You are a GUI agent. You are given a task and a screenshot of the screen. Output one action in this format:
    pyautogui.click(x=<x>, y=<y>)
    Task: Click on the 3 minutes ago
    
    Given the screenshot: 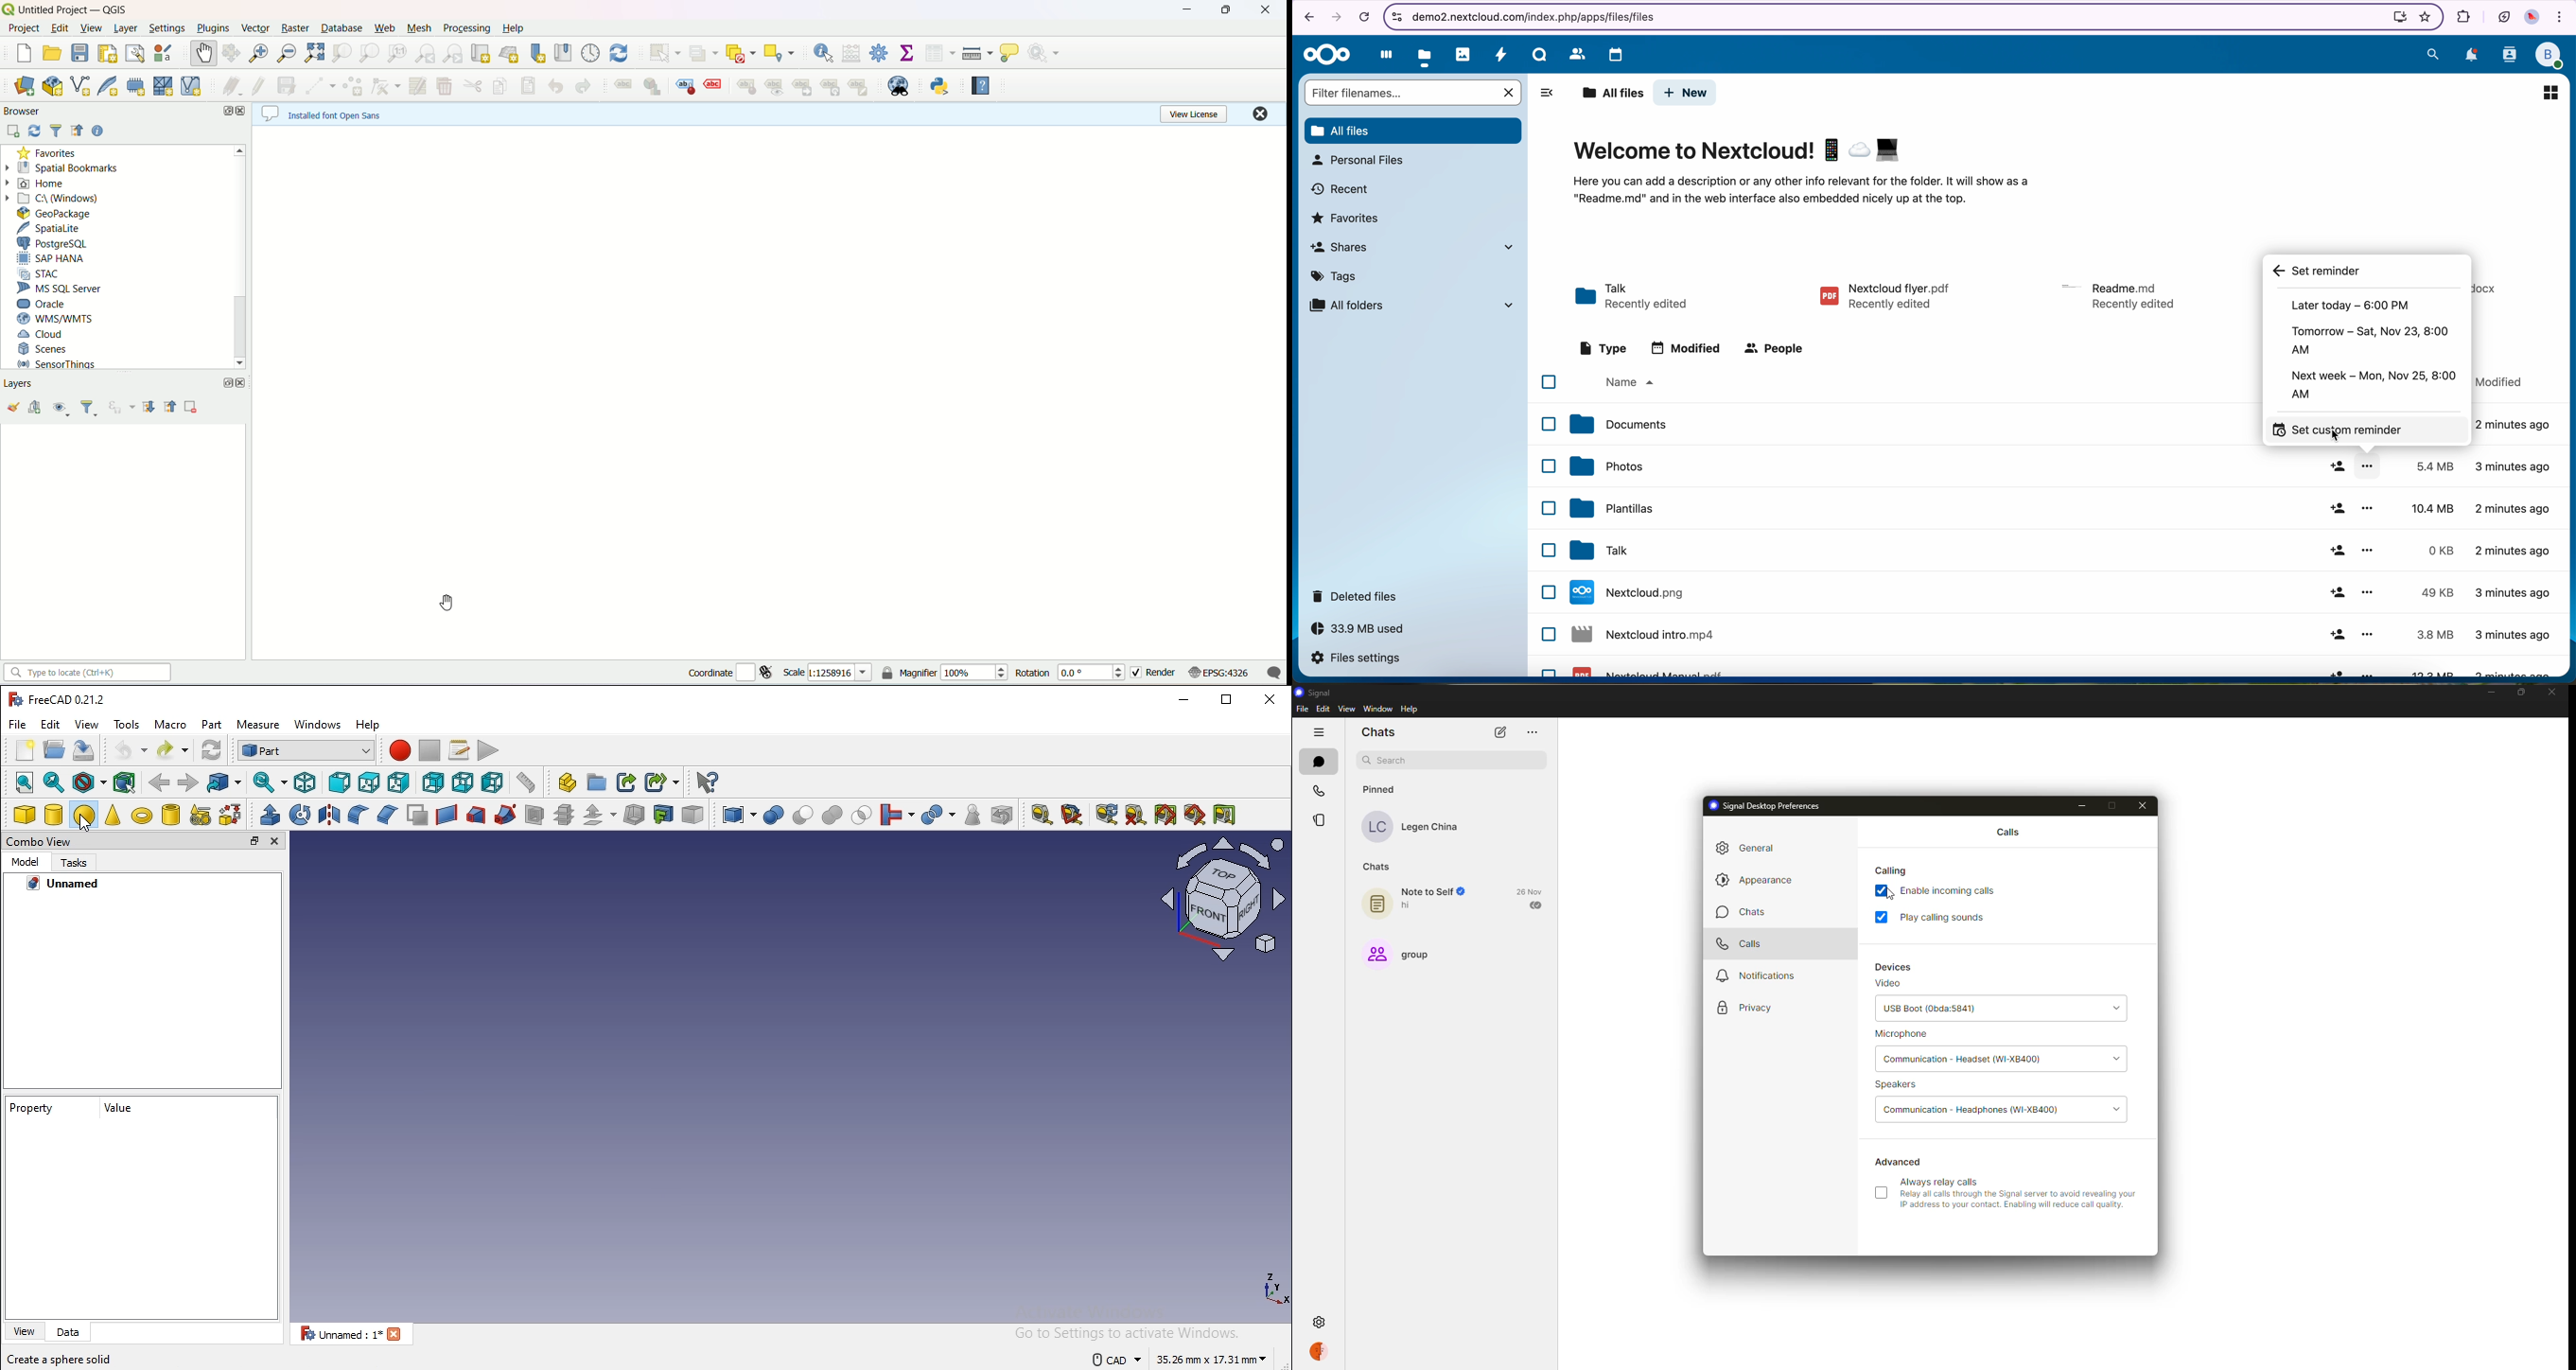 What is the action you would take?
    pyautogui.click(x=2513, y=466)
    